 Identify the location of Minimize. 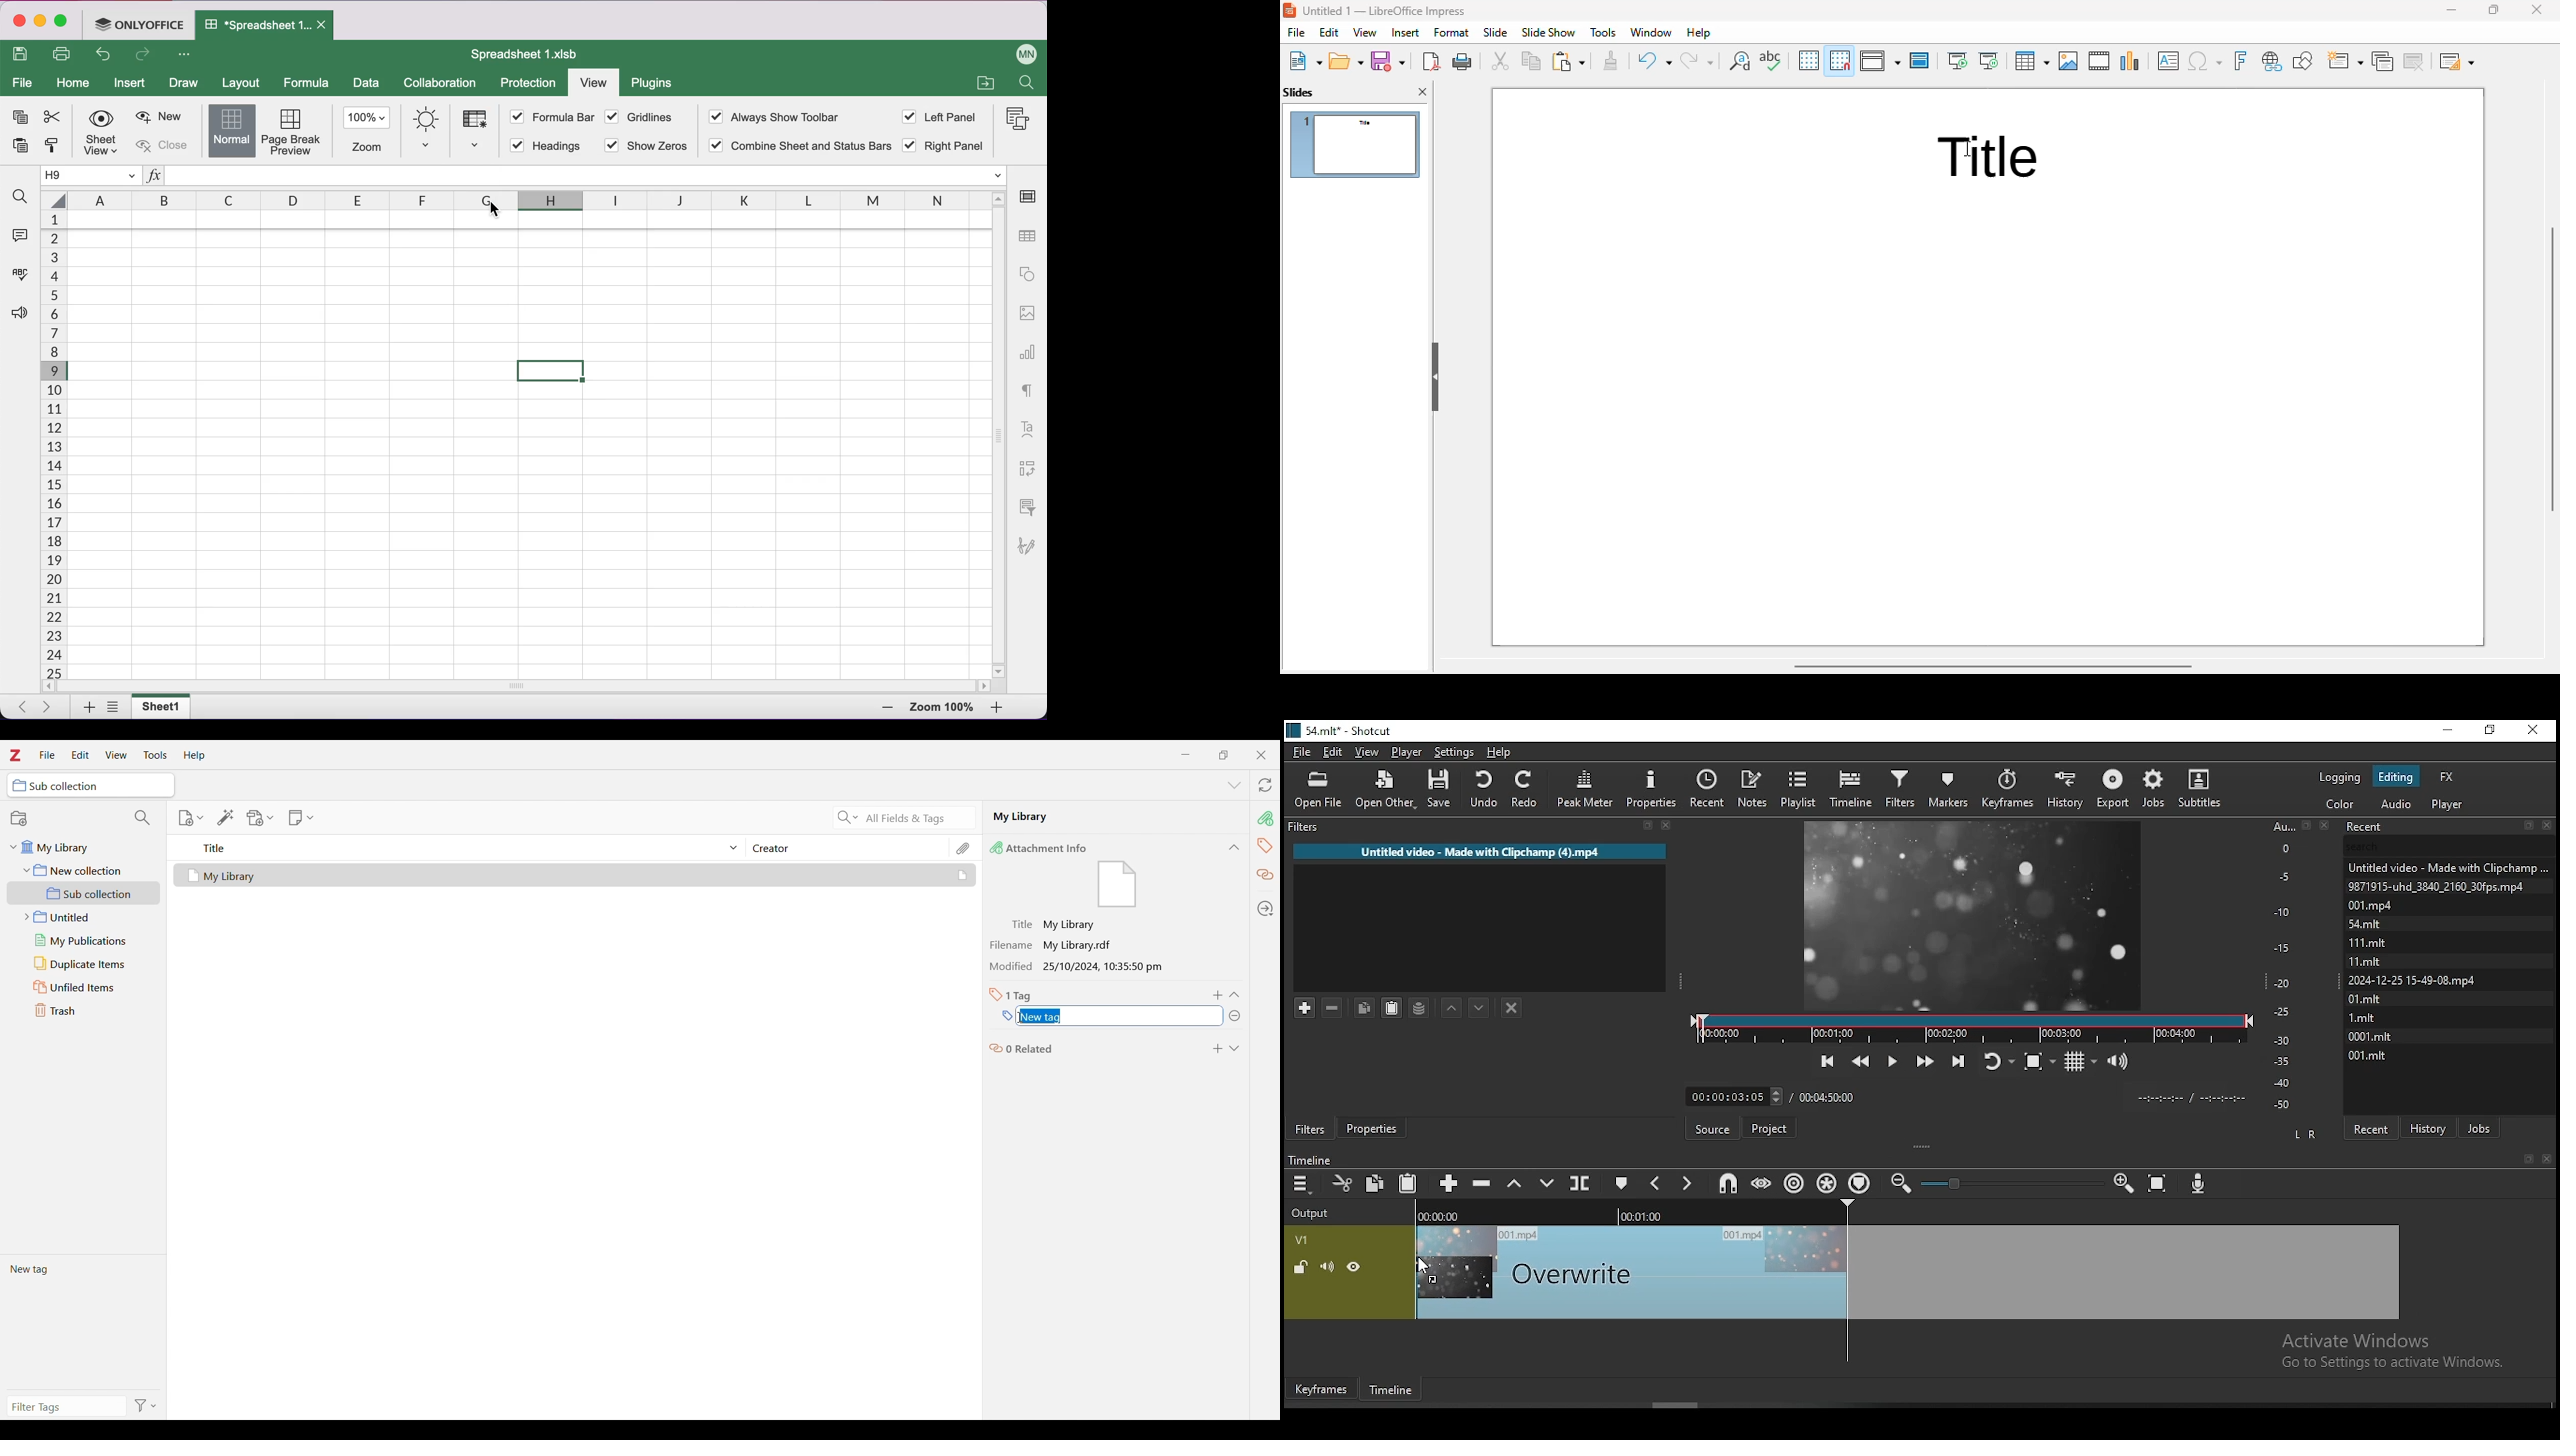
(1186, 755).